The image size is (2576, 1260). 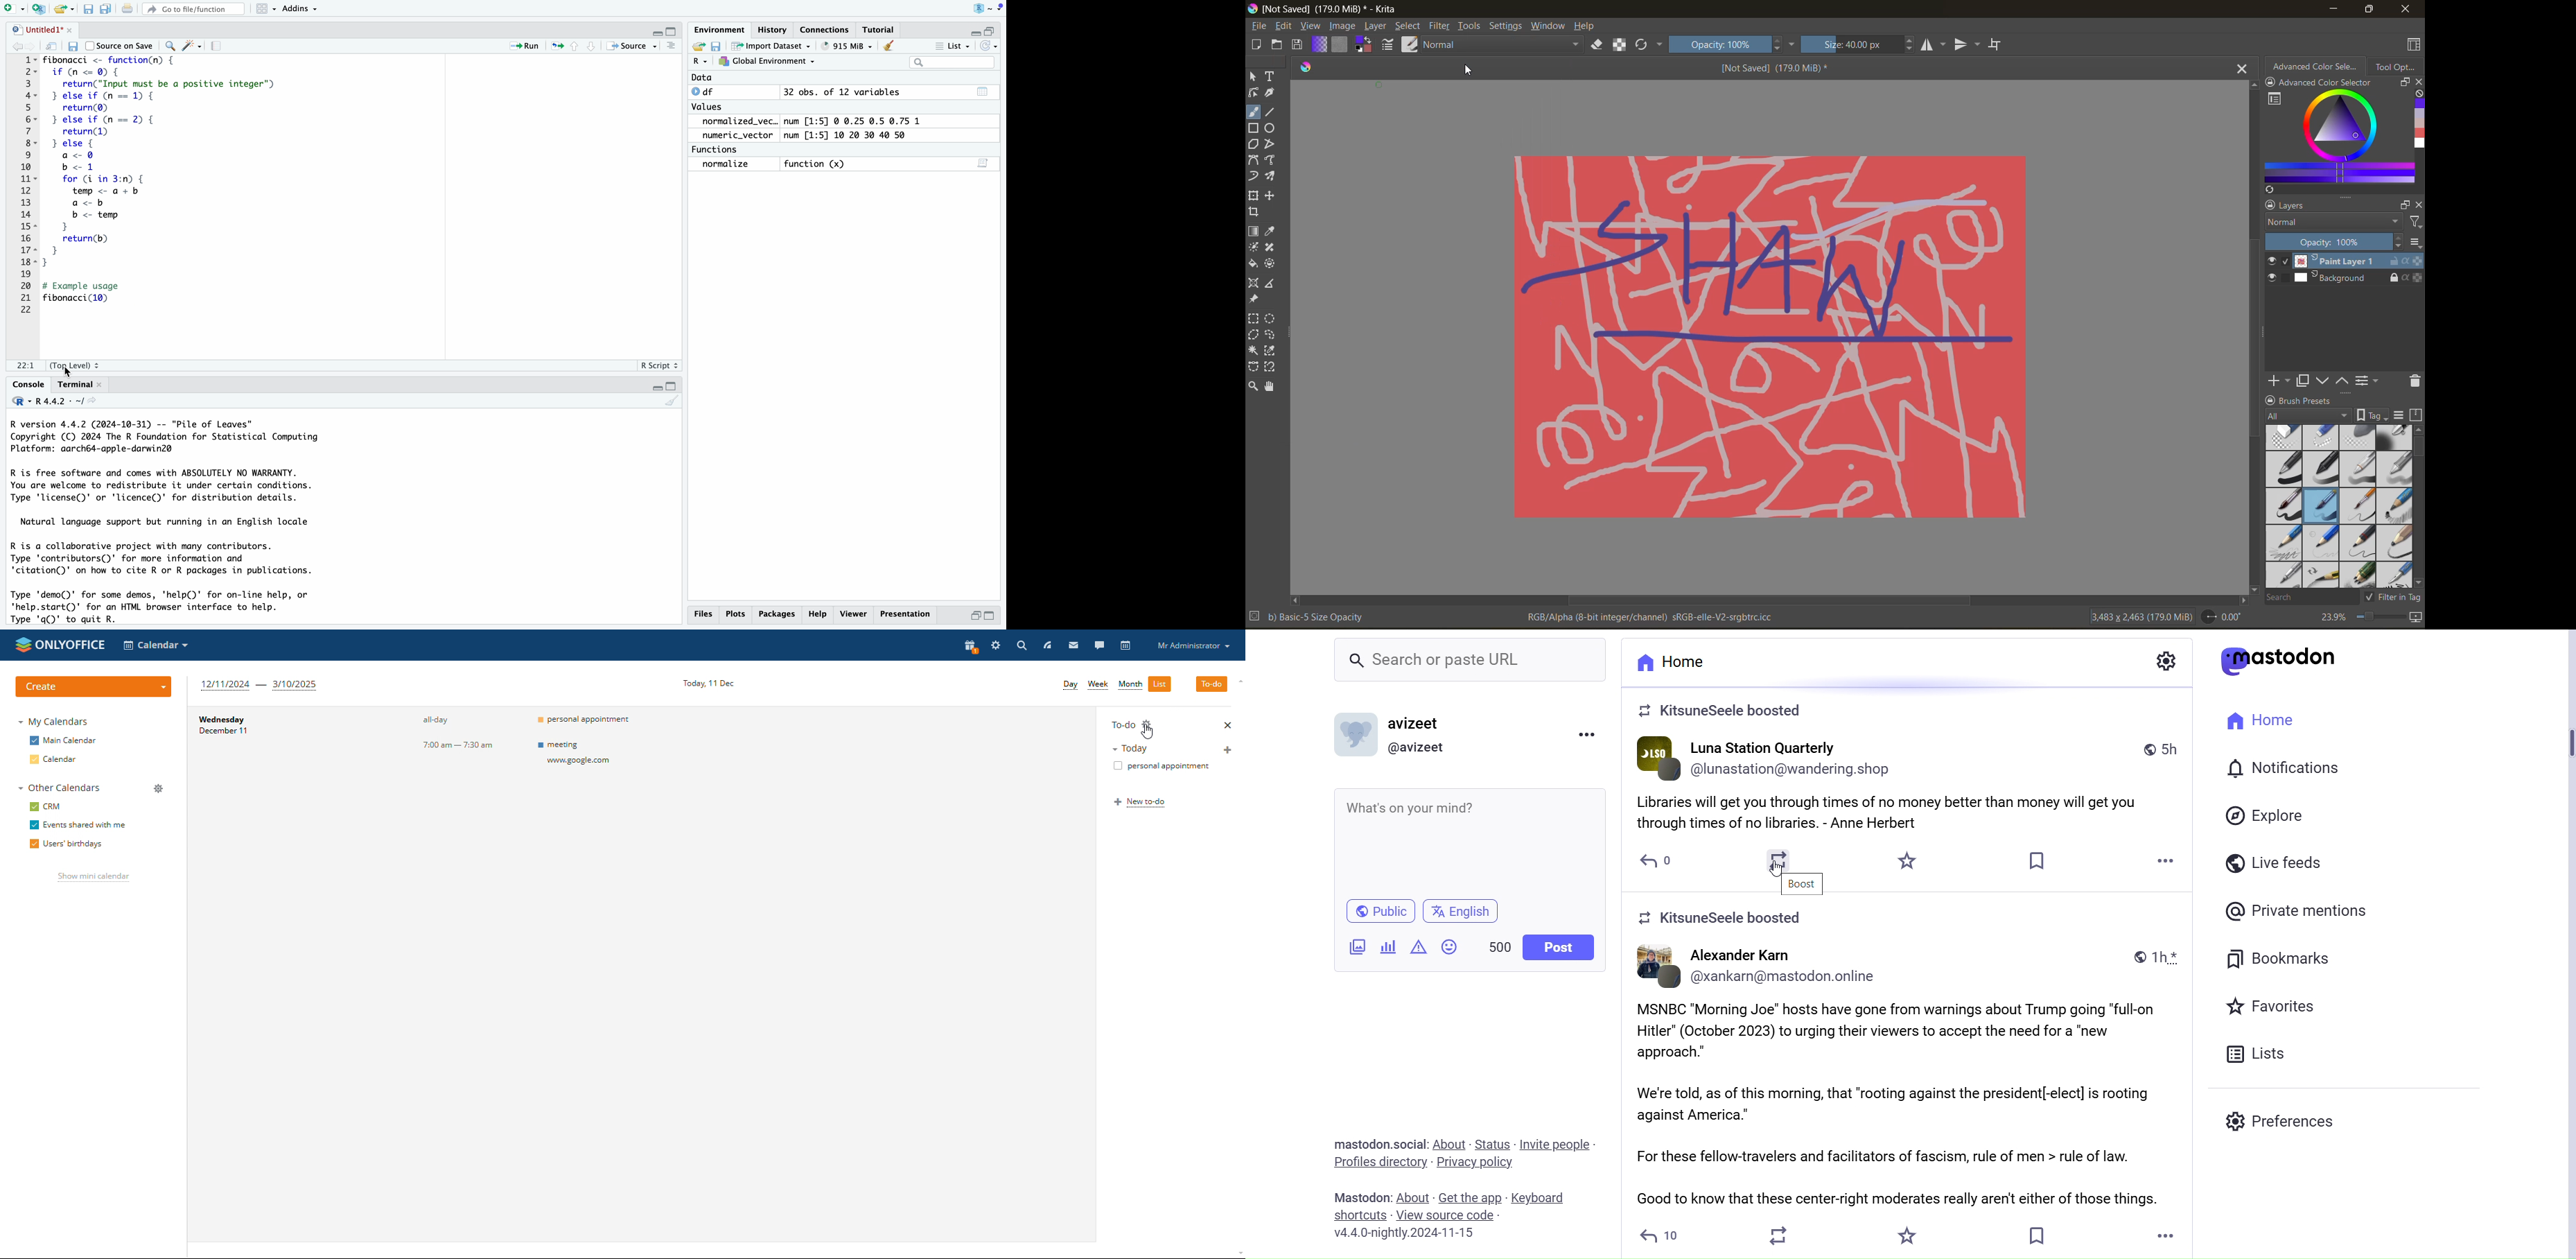 What do you see at coordinates (854, 614) in the screenshot?
I see `viewer` at bounding box center [854, 614].